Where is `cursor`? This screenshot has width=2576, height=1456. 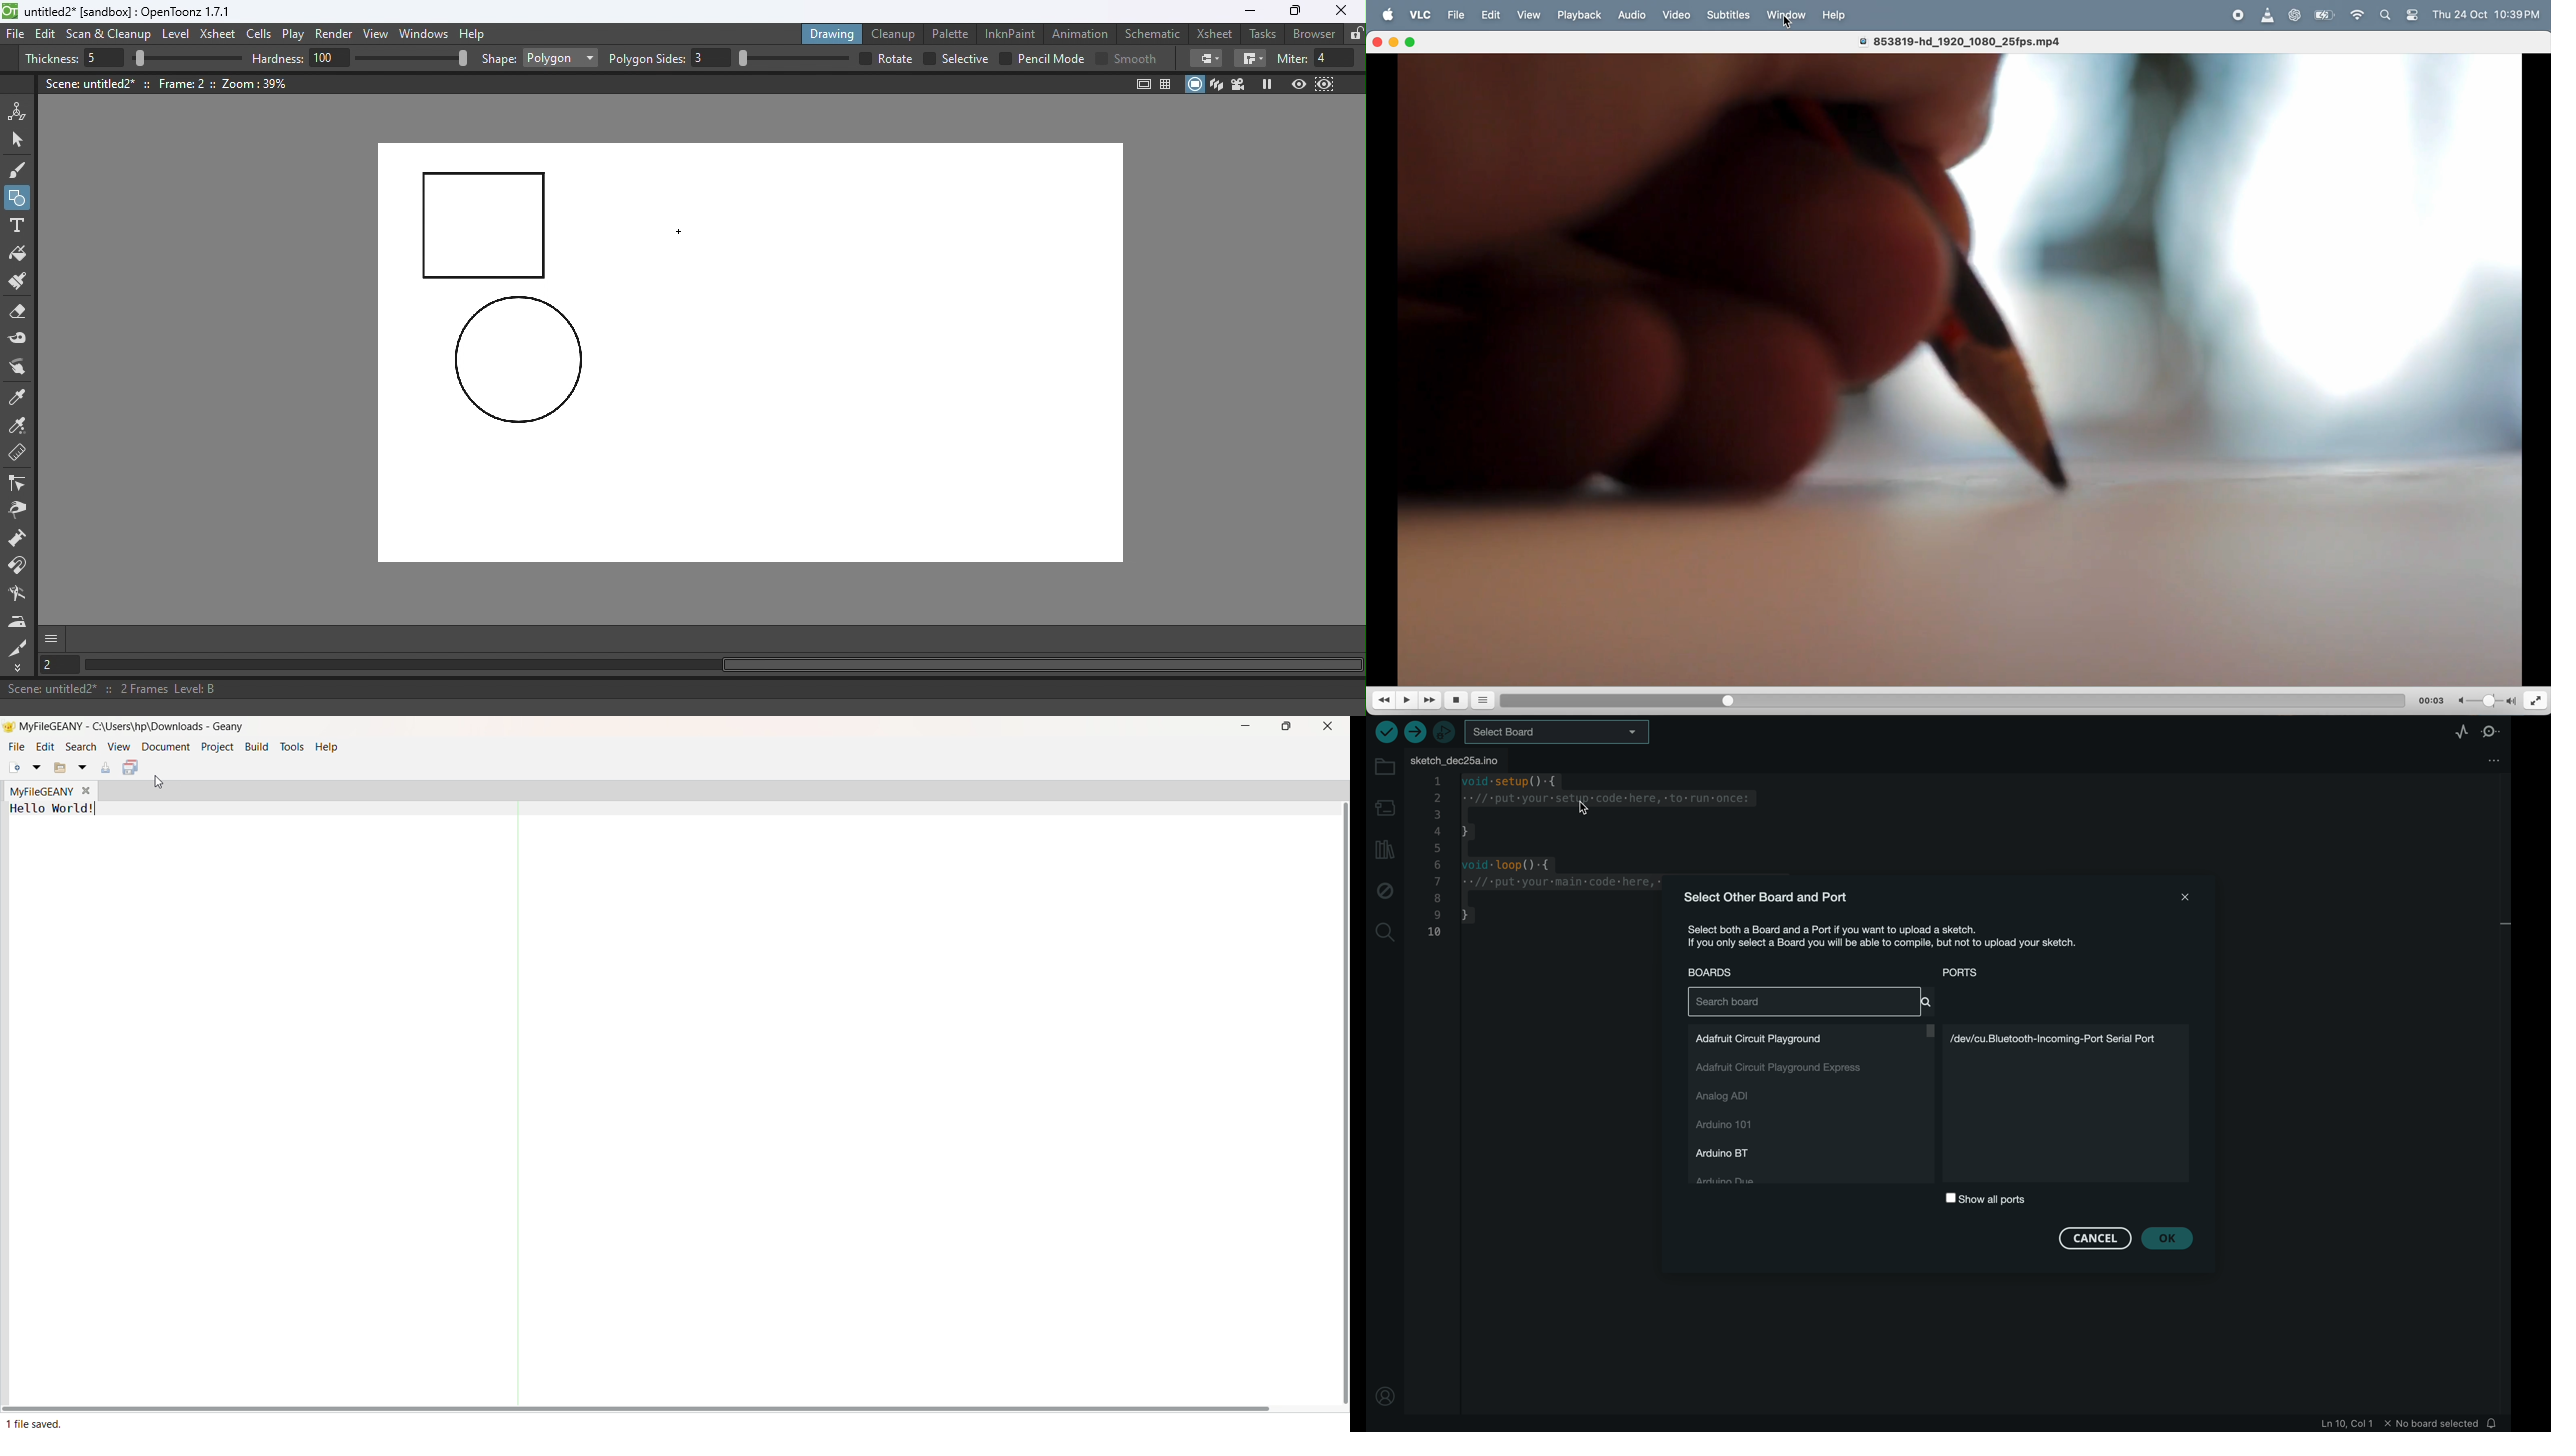 cursor is located at coordinates (1793, 23).